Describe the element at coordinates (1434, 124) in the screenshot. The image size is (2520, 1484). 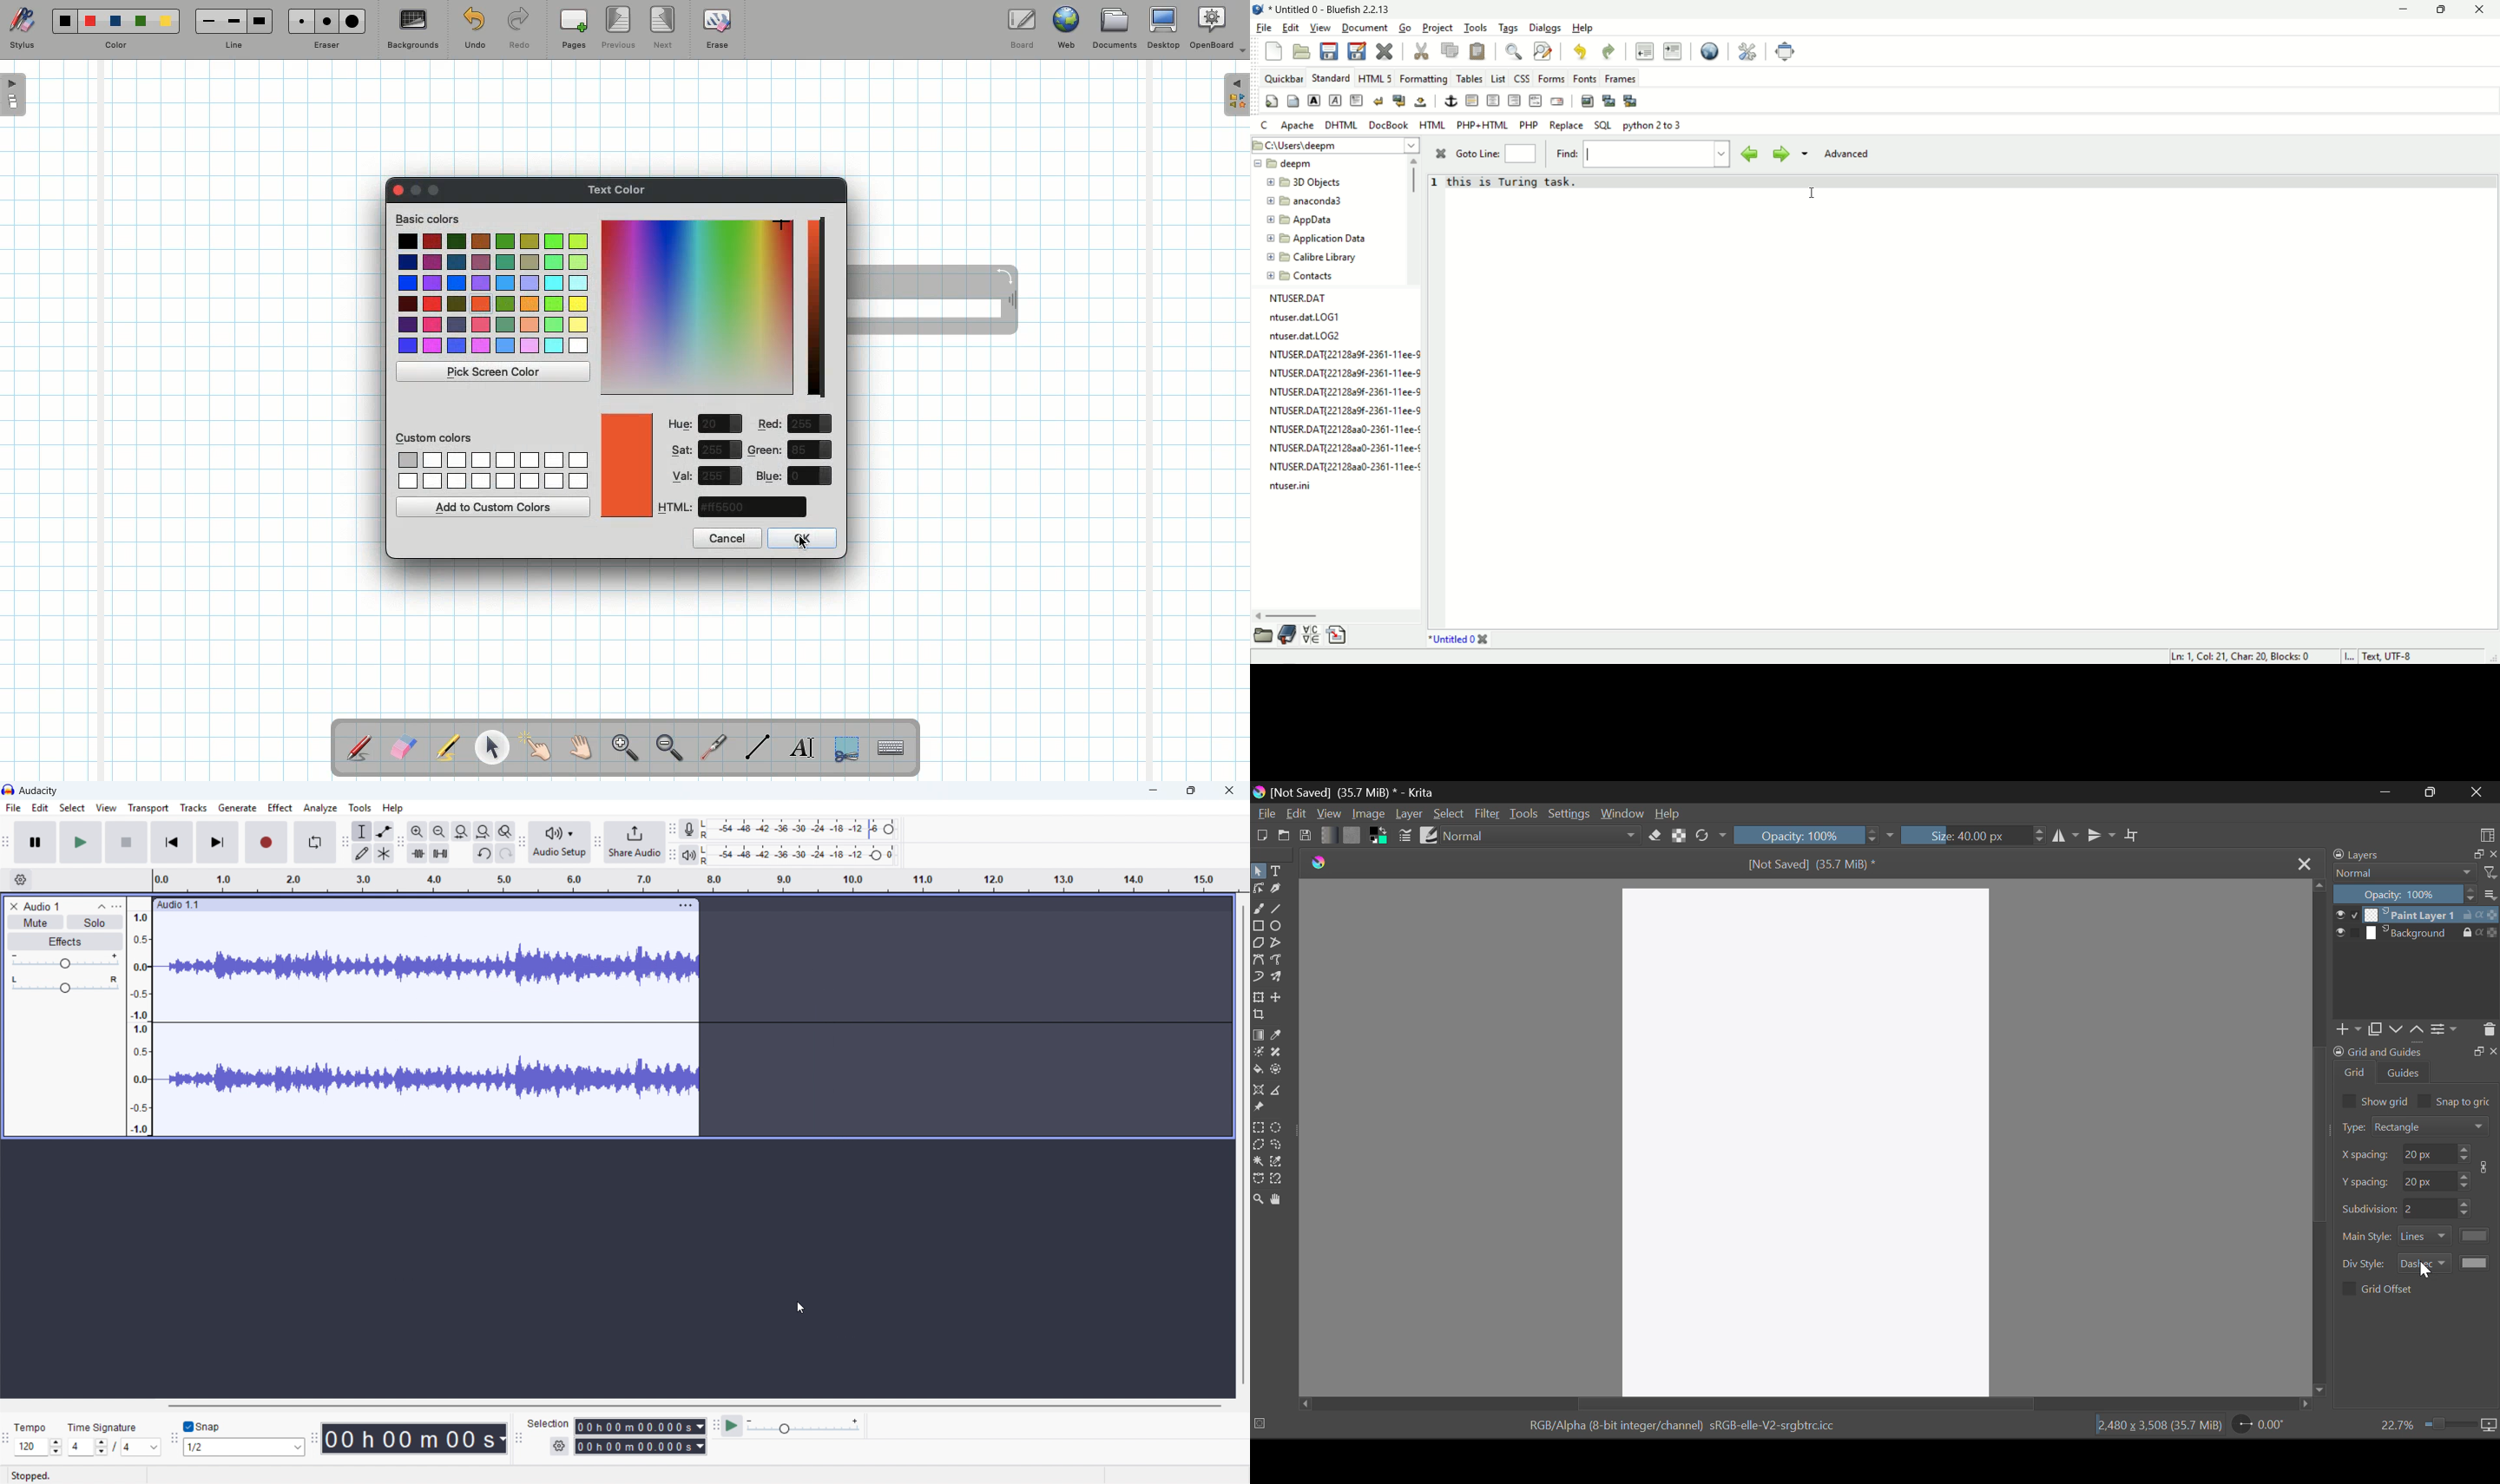
I see `HTML` at that location.